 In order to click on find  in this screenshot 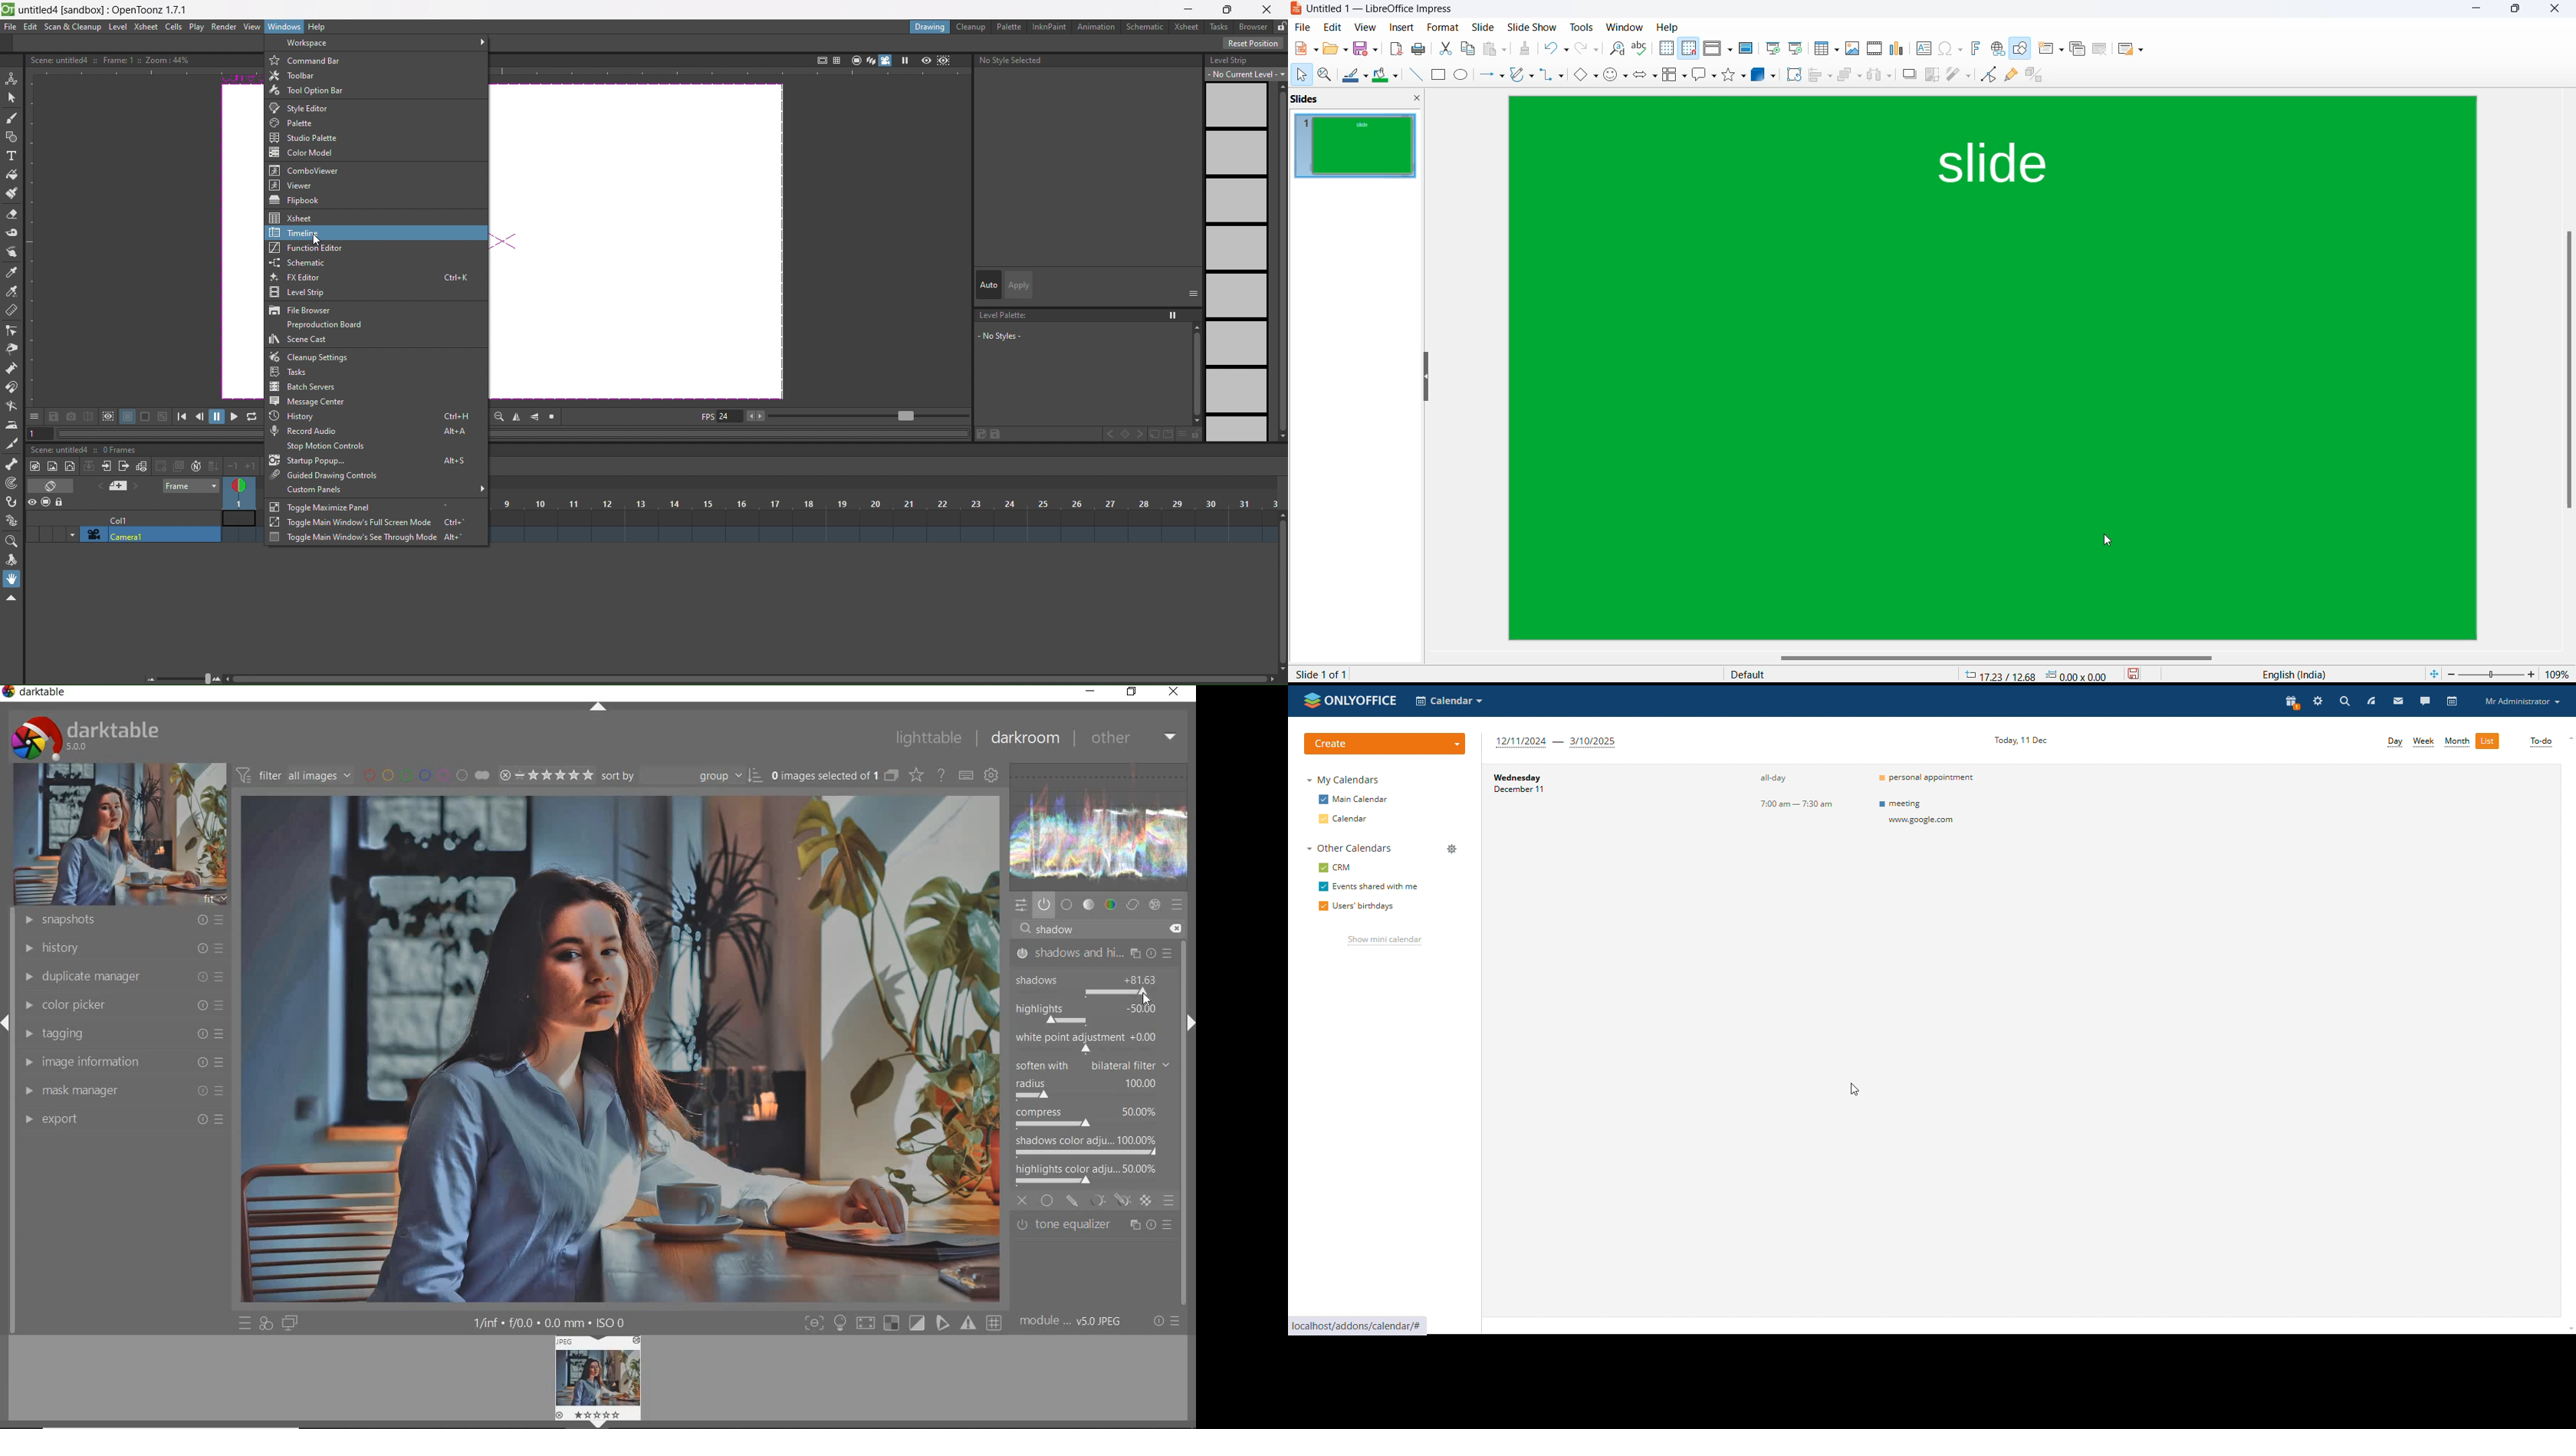, I will do `click(1617, 49)`.